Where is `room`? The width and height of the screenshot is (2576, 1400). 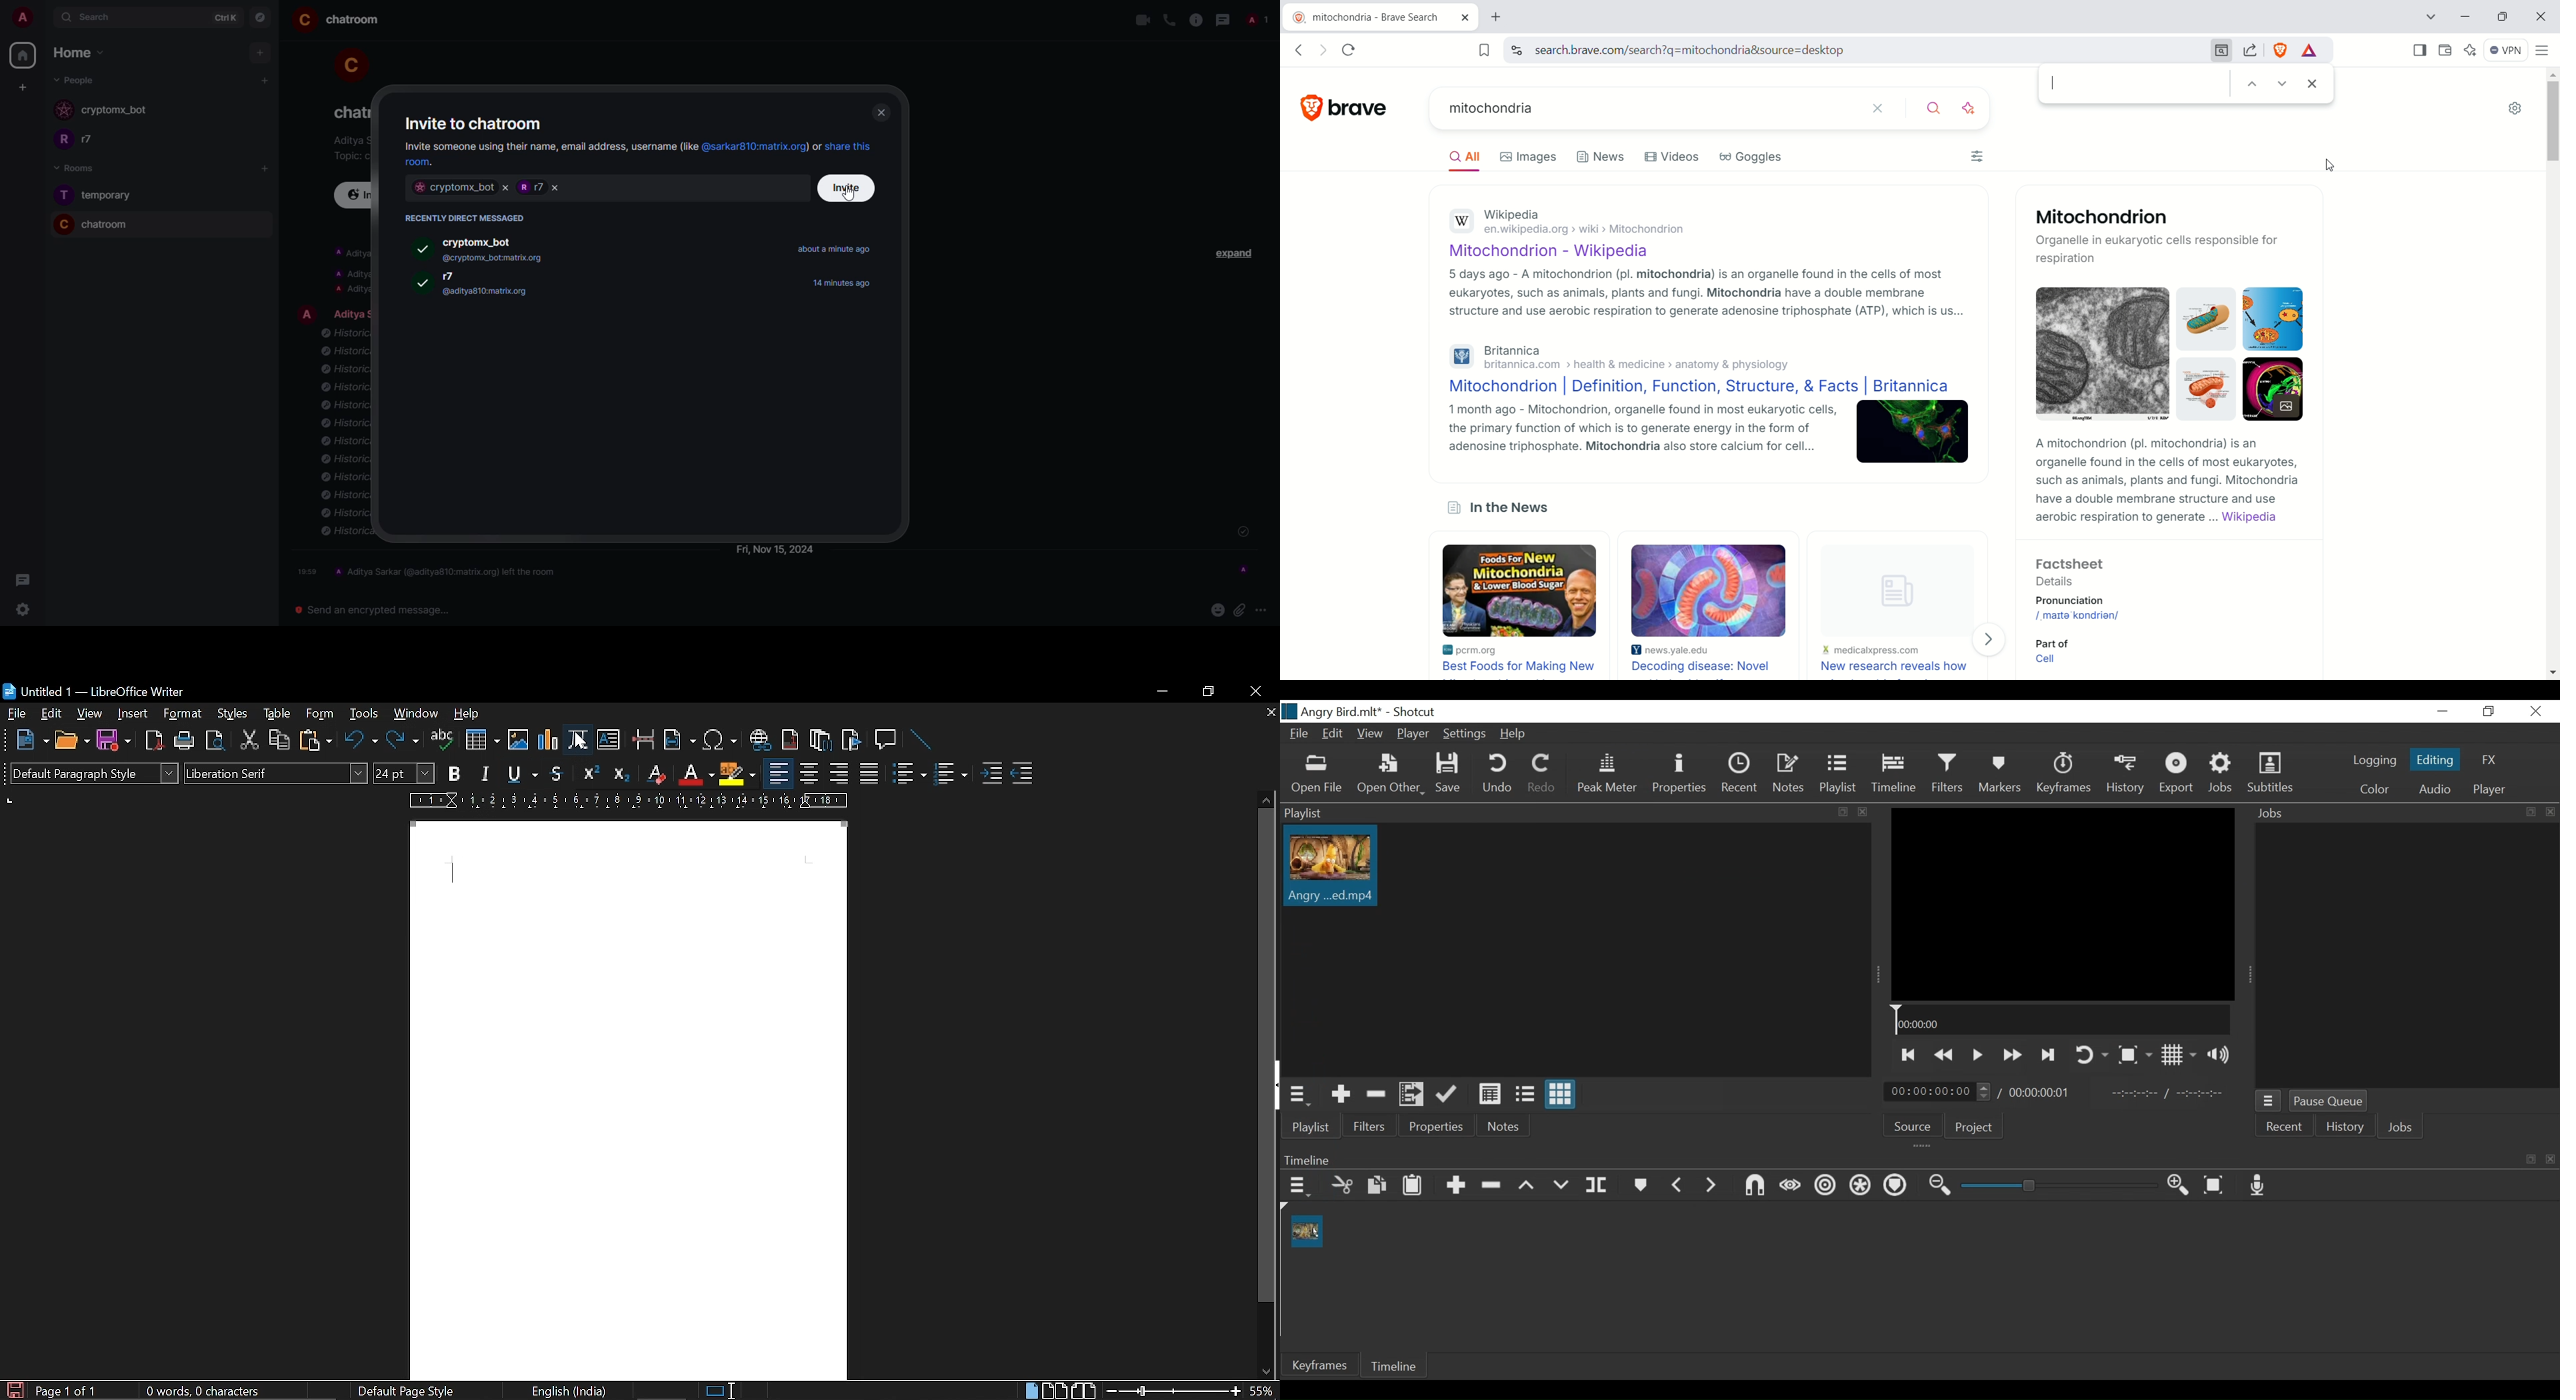
room is located at coordinates (355, 21).